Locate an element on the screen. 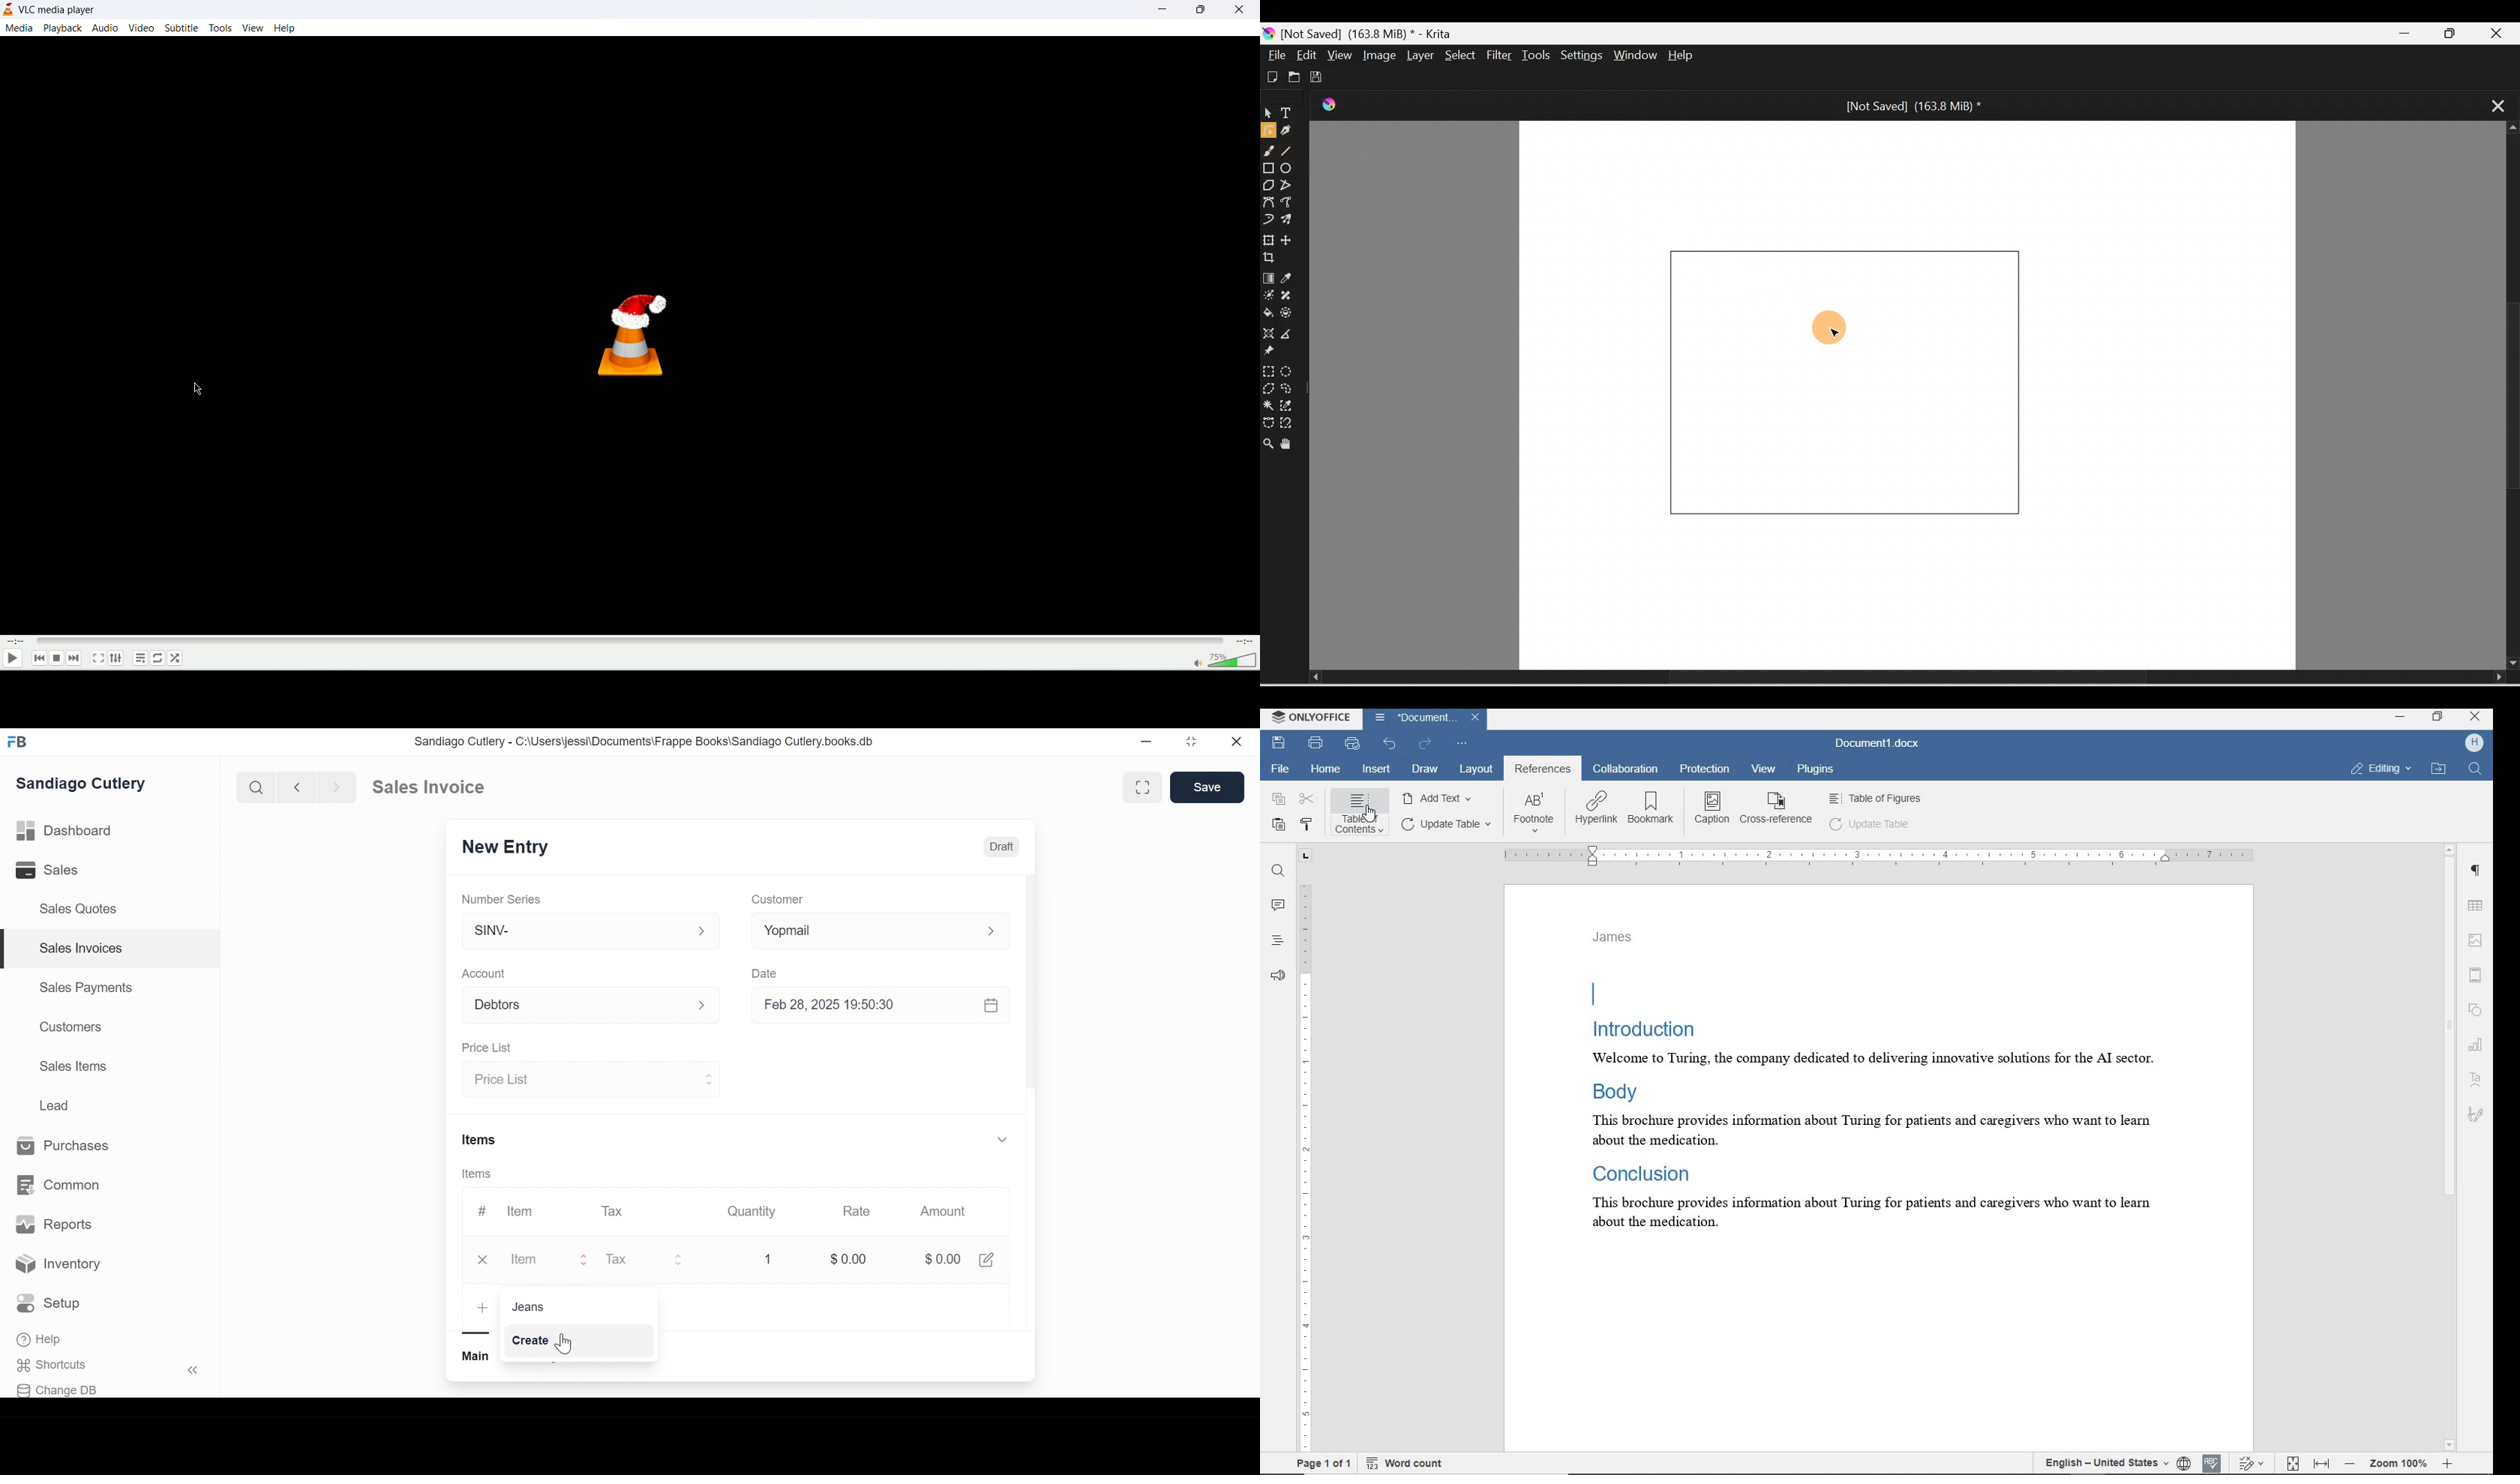 The image size is (2520, 1484). [Not Saved] (171.2 MiB) * is located at coordinates (1910, 105).